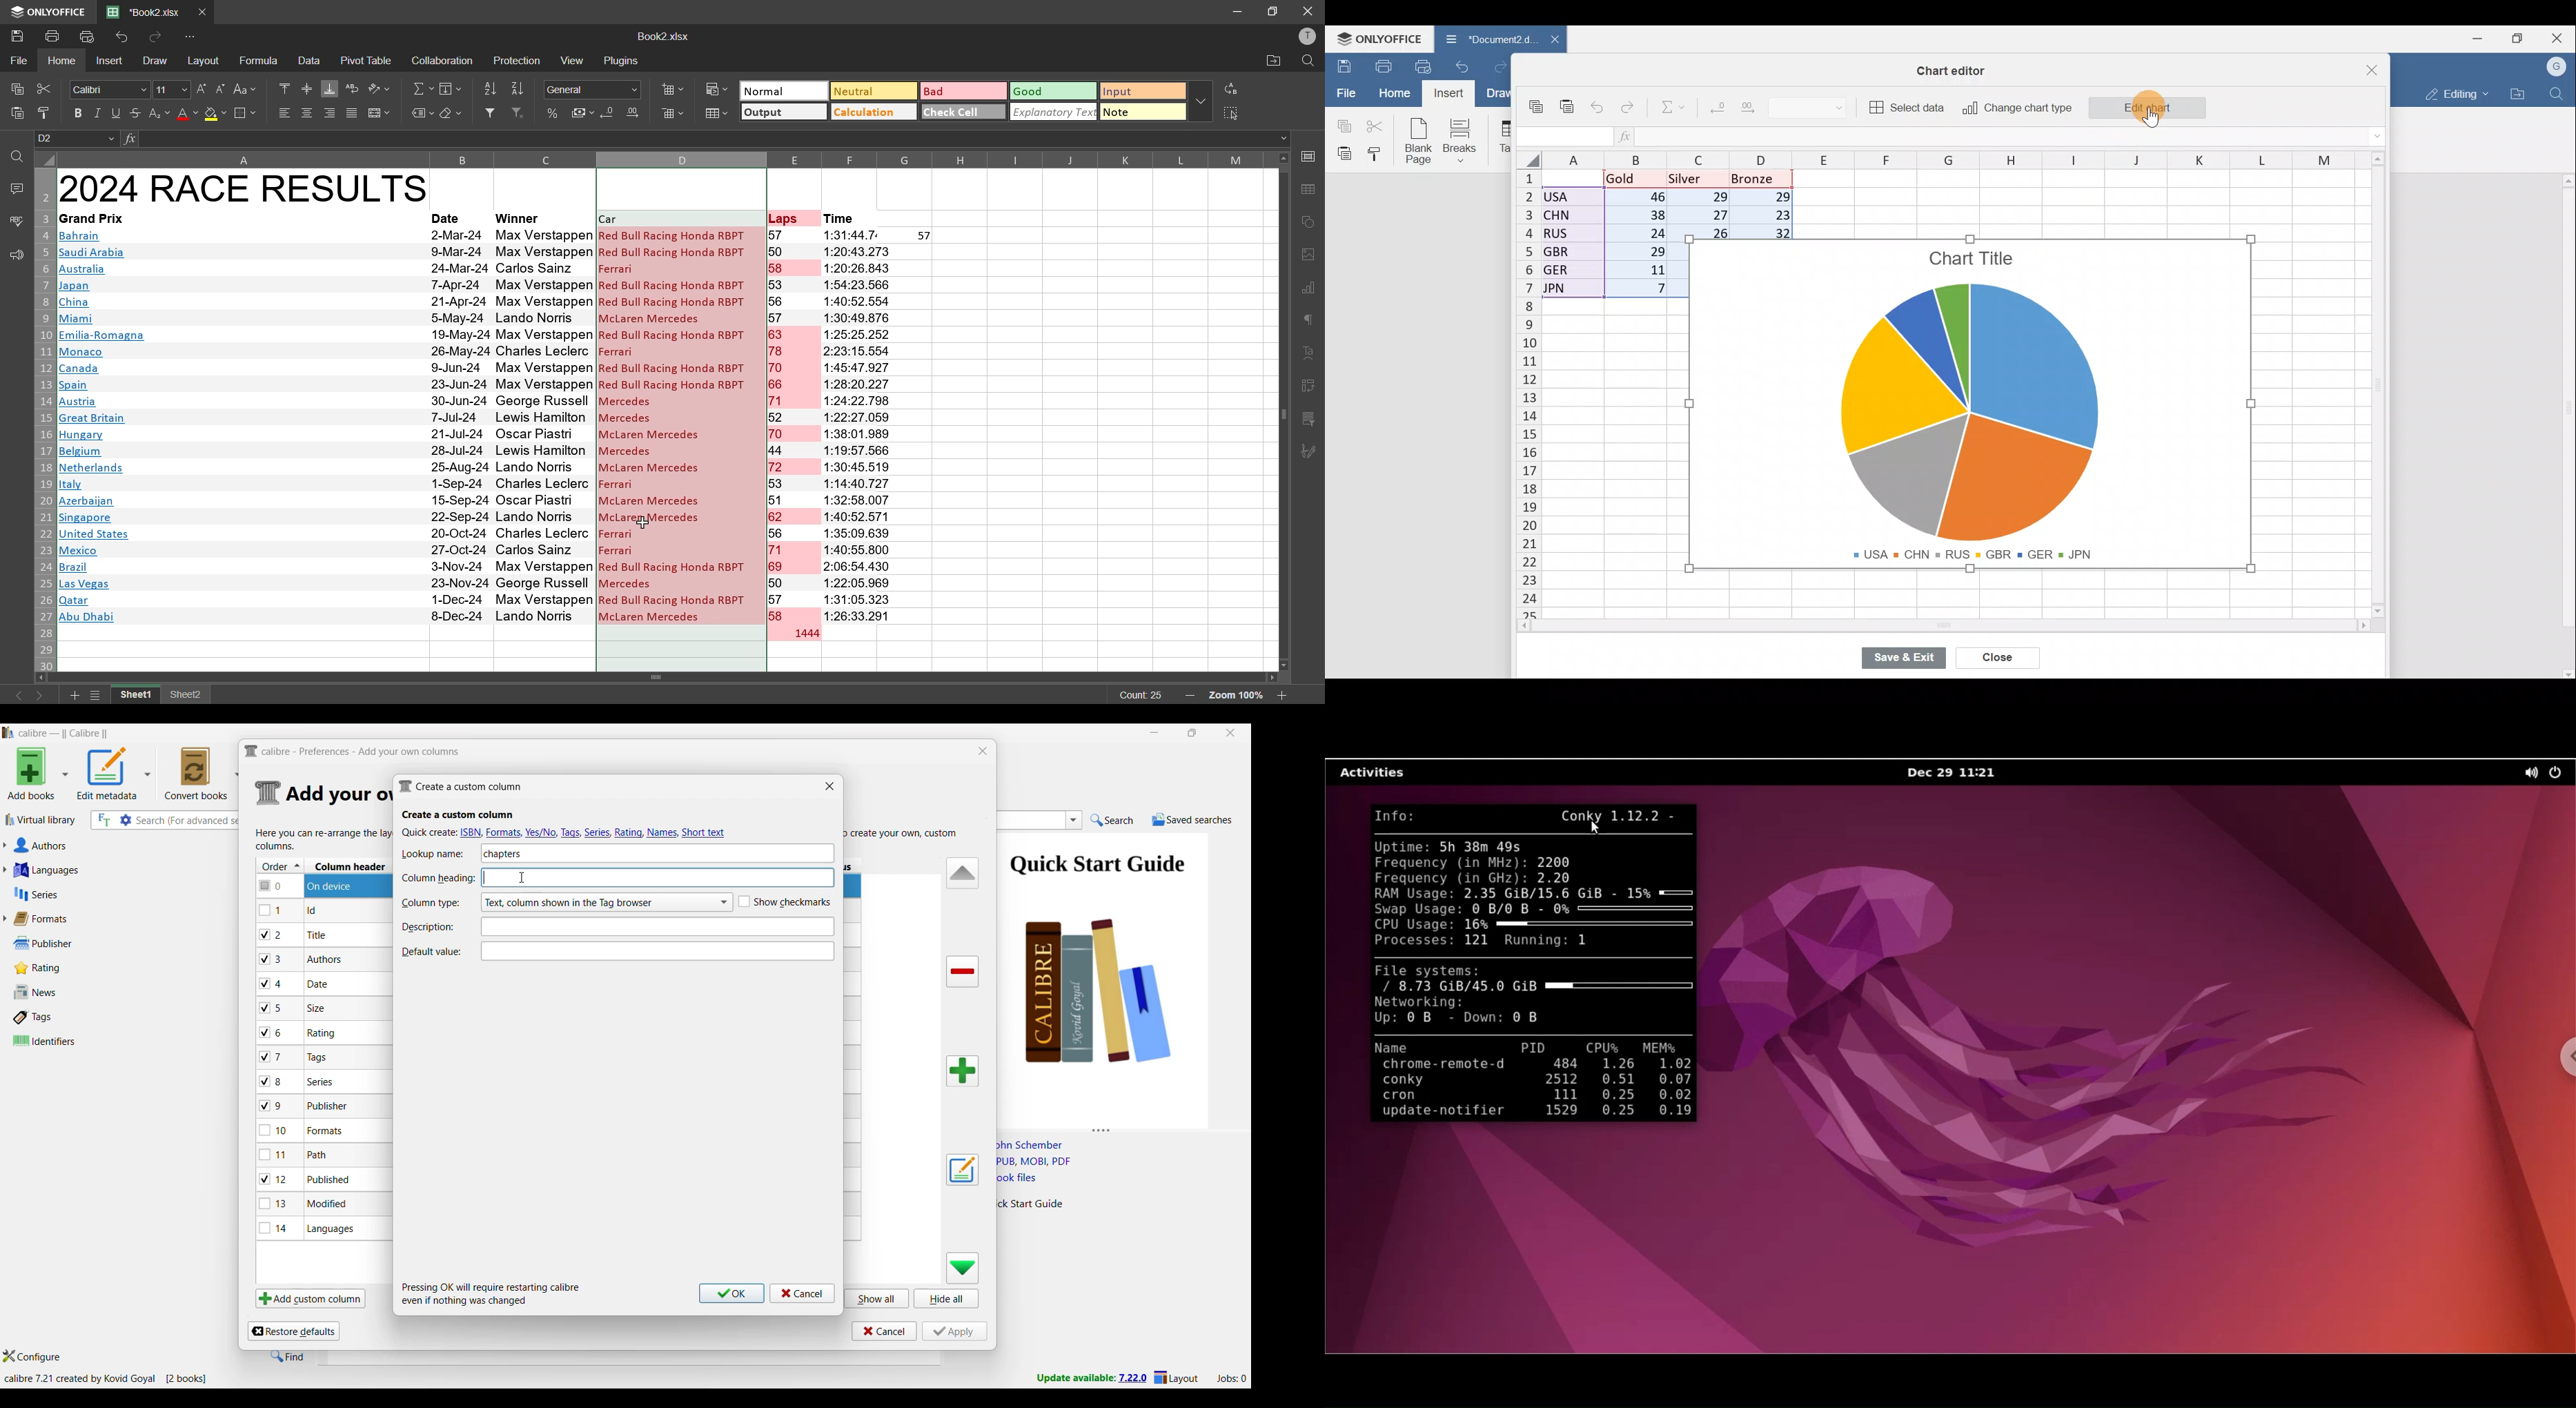  Describe the element at coordinates (1309, 452) in the screenshot. I see `signature` at that location.